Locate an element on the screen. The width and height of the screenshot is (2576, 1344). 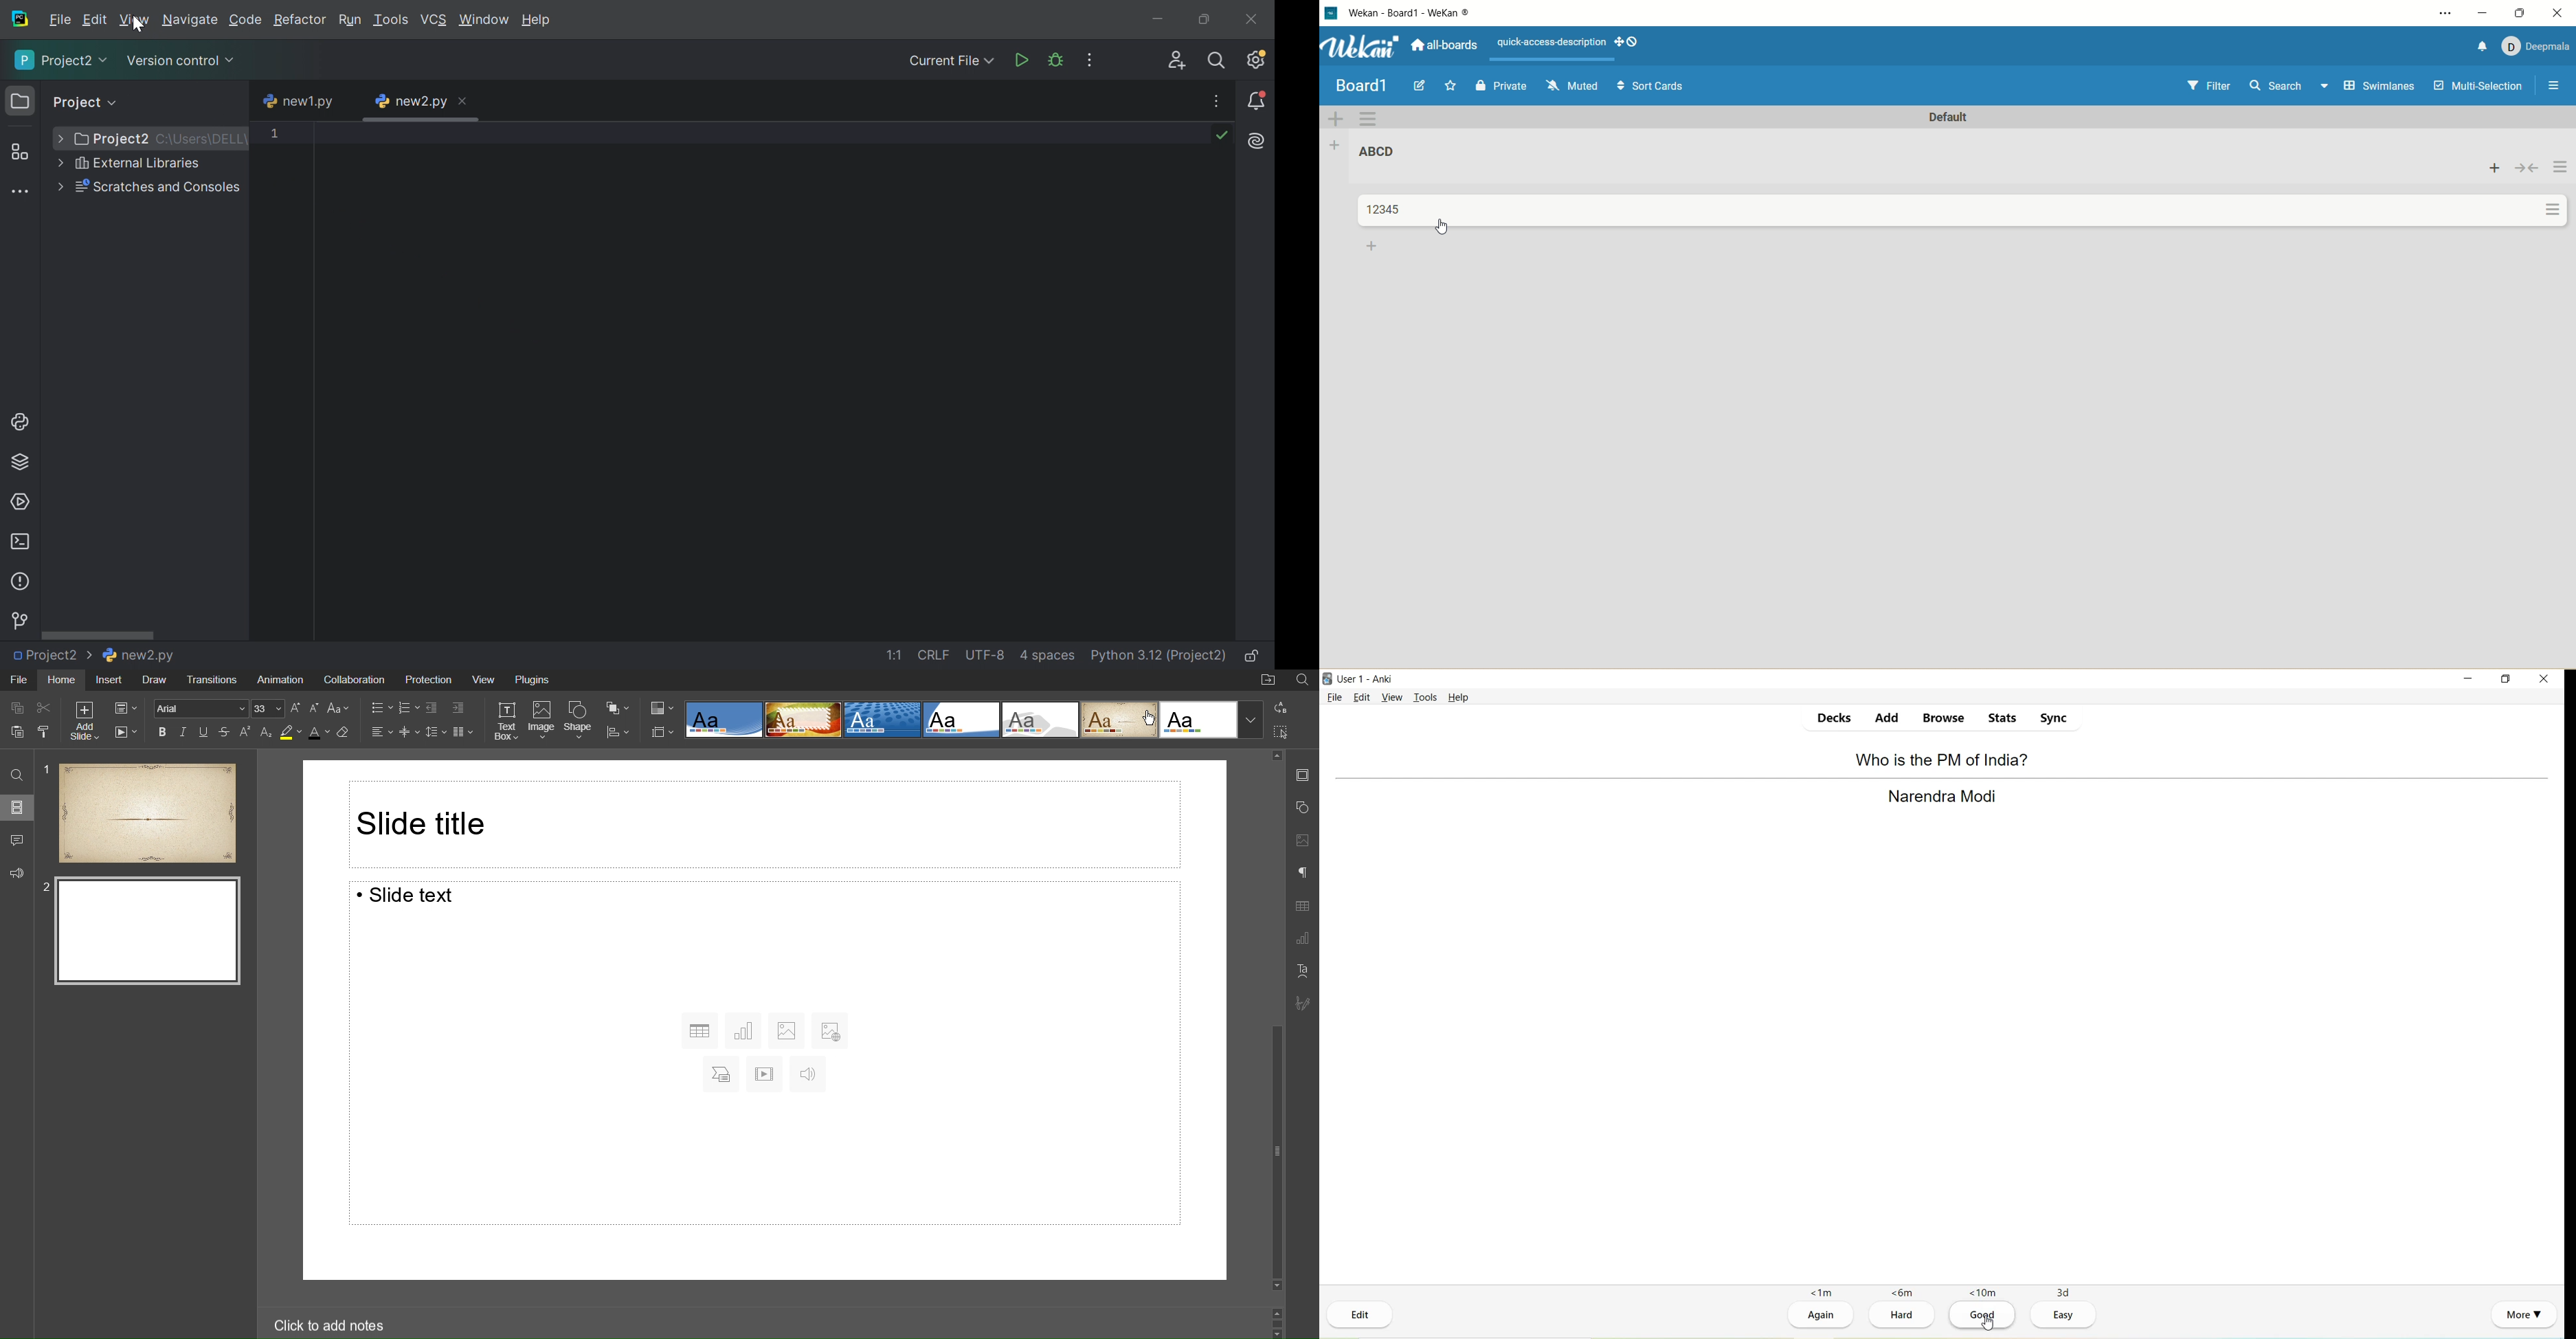
3d is located at coordinates (2066, 1292).